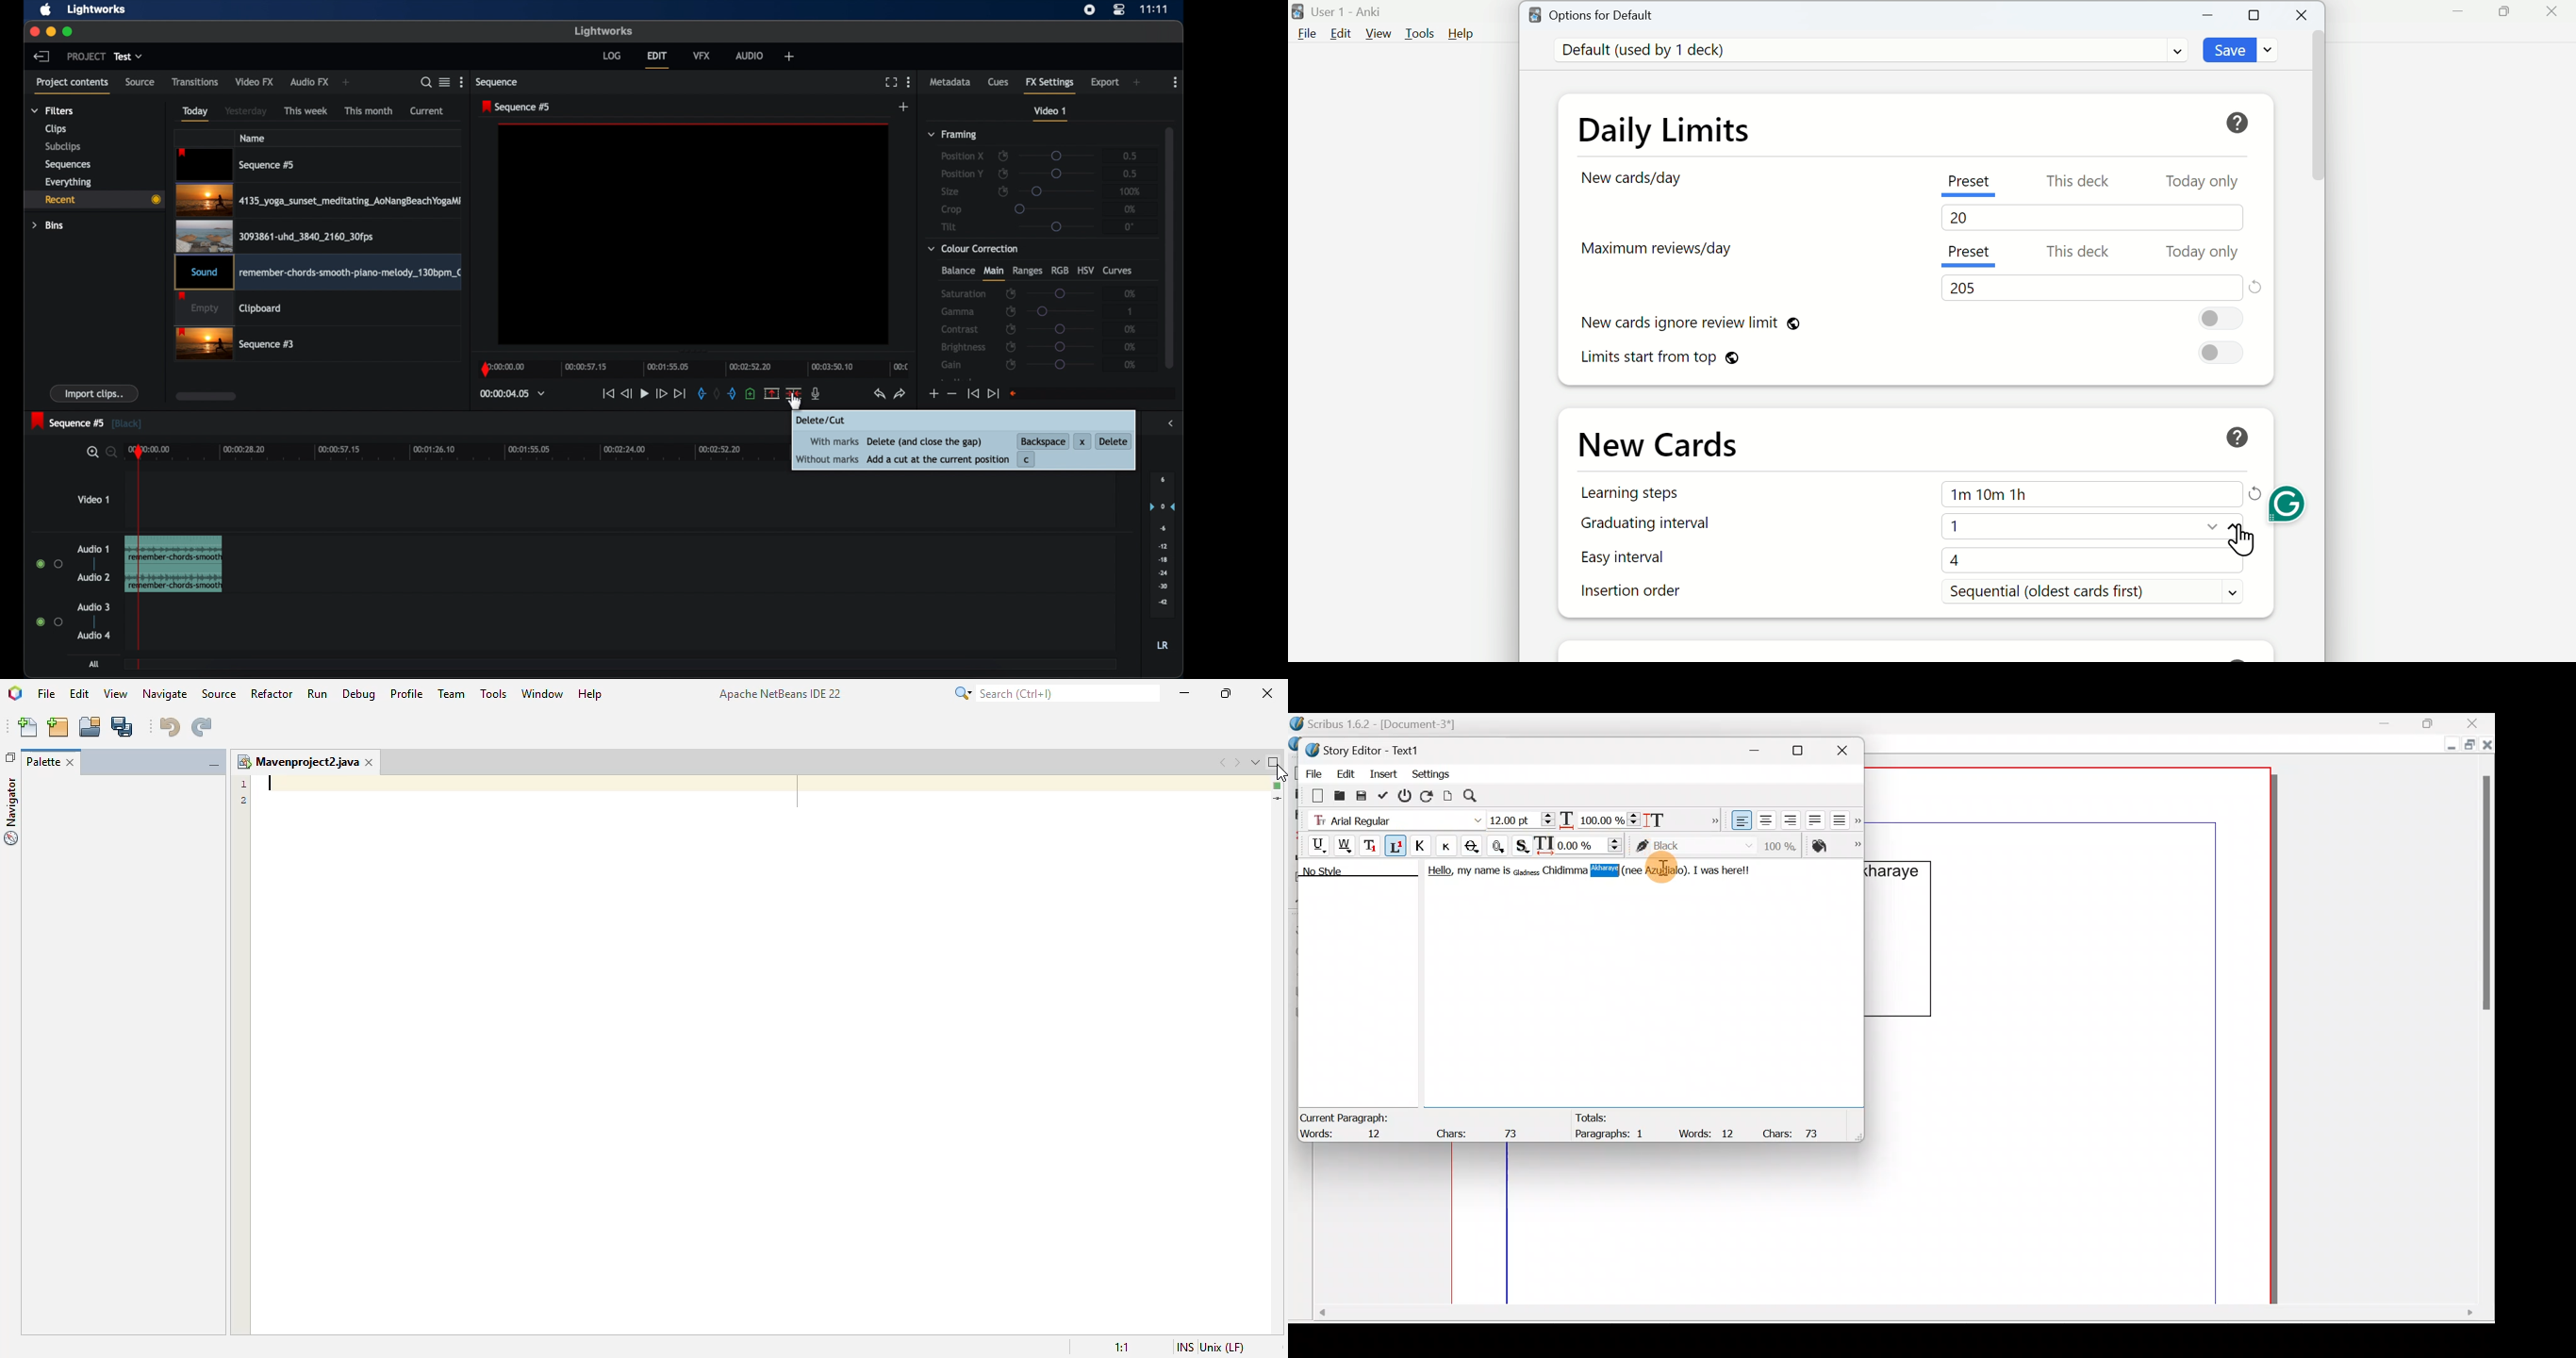  What do you see at coordinates (1313, 844) in the screenshot?
I see `Underline` at bounding box center [1313, 844].